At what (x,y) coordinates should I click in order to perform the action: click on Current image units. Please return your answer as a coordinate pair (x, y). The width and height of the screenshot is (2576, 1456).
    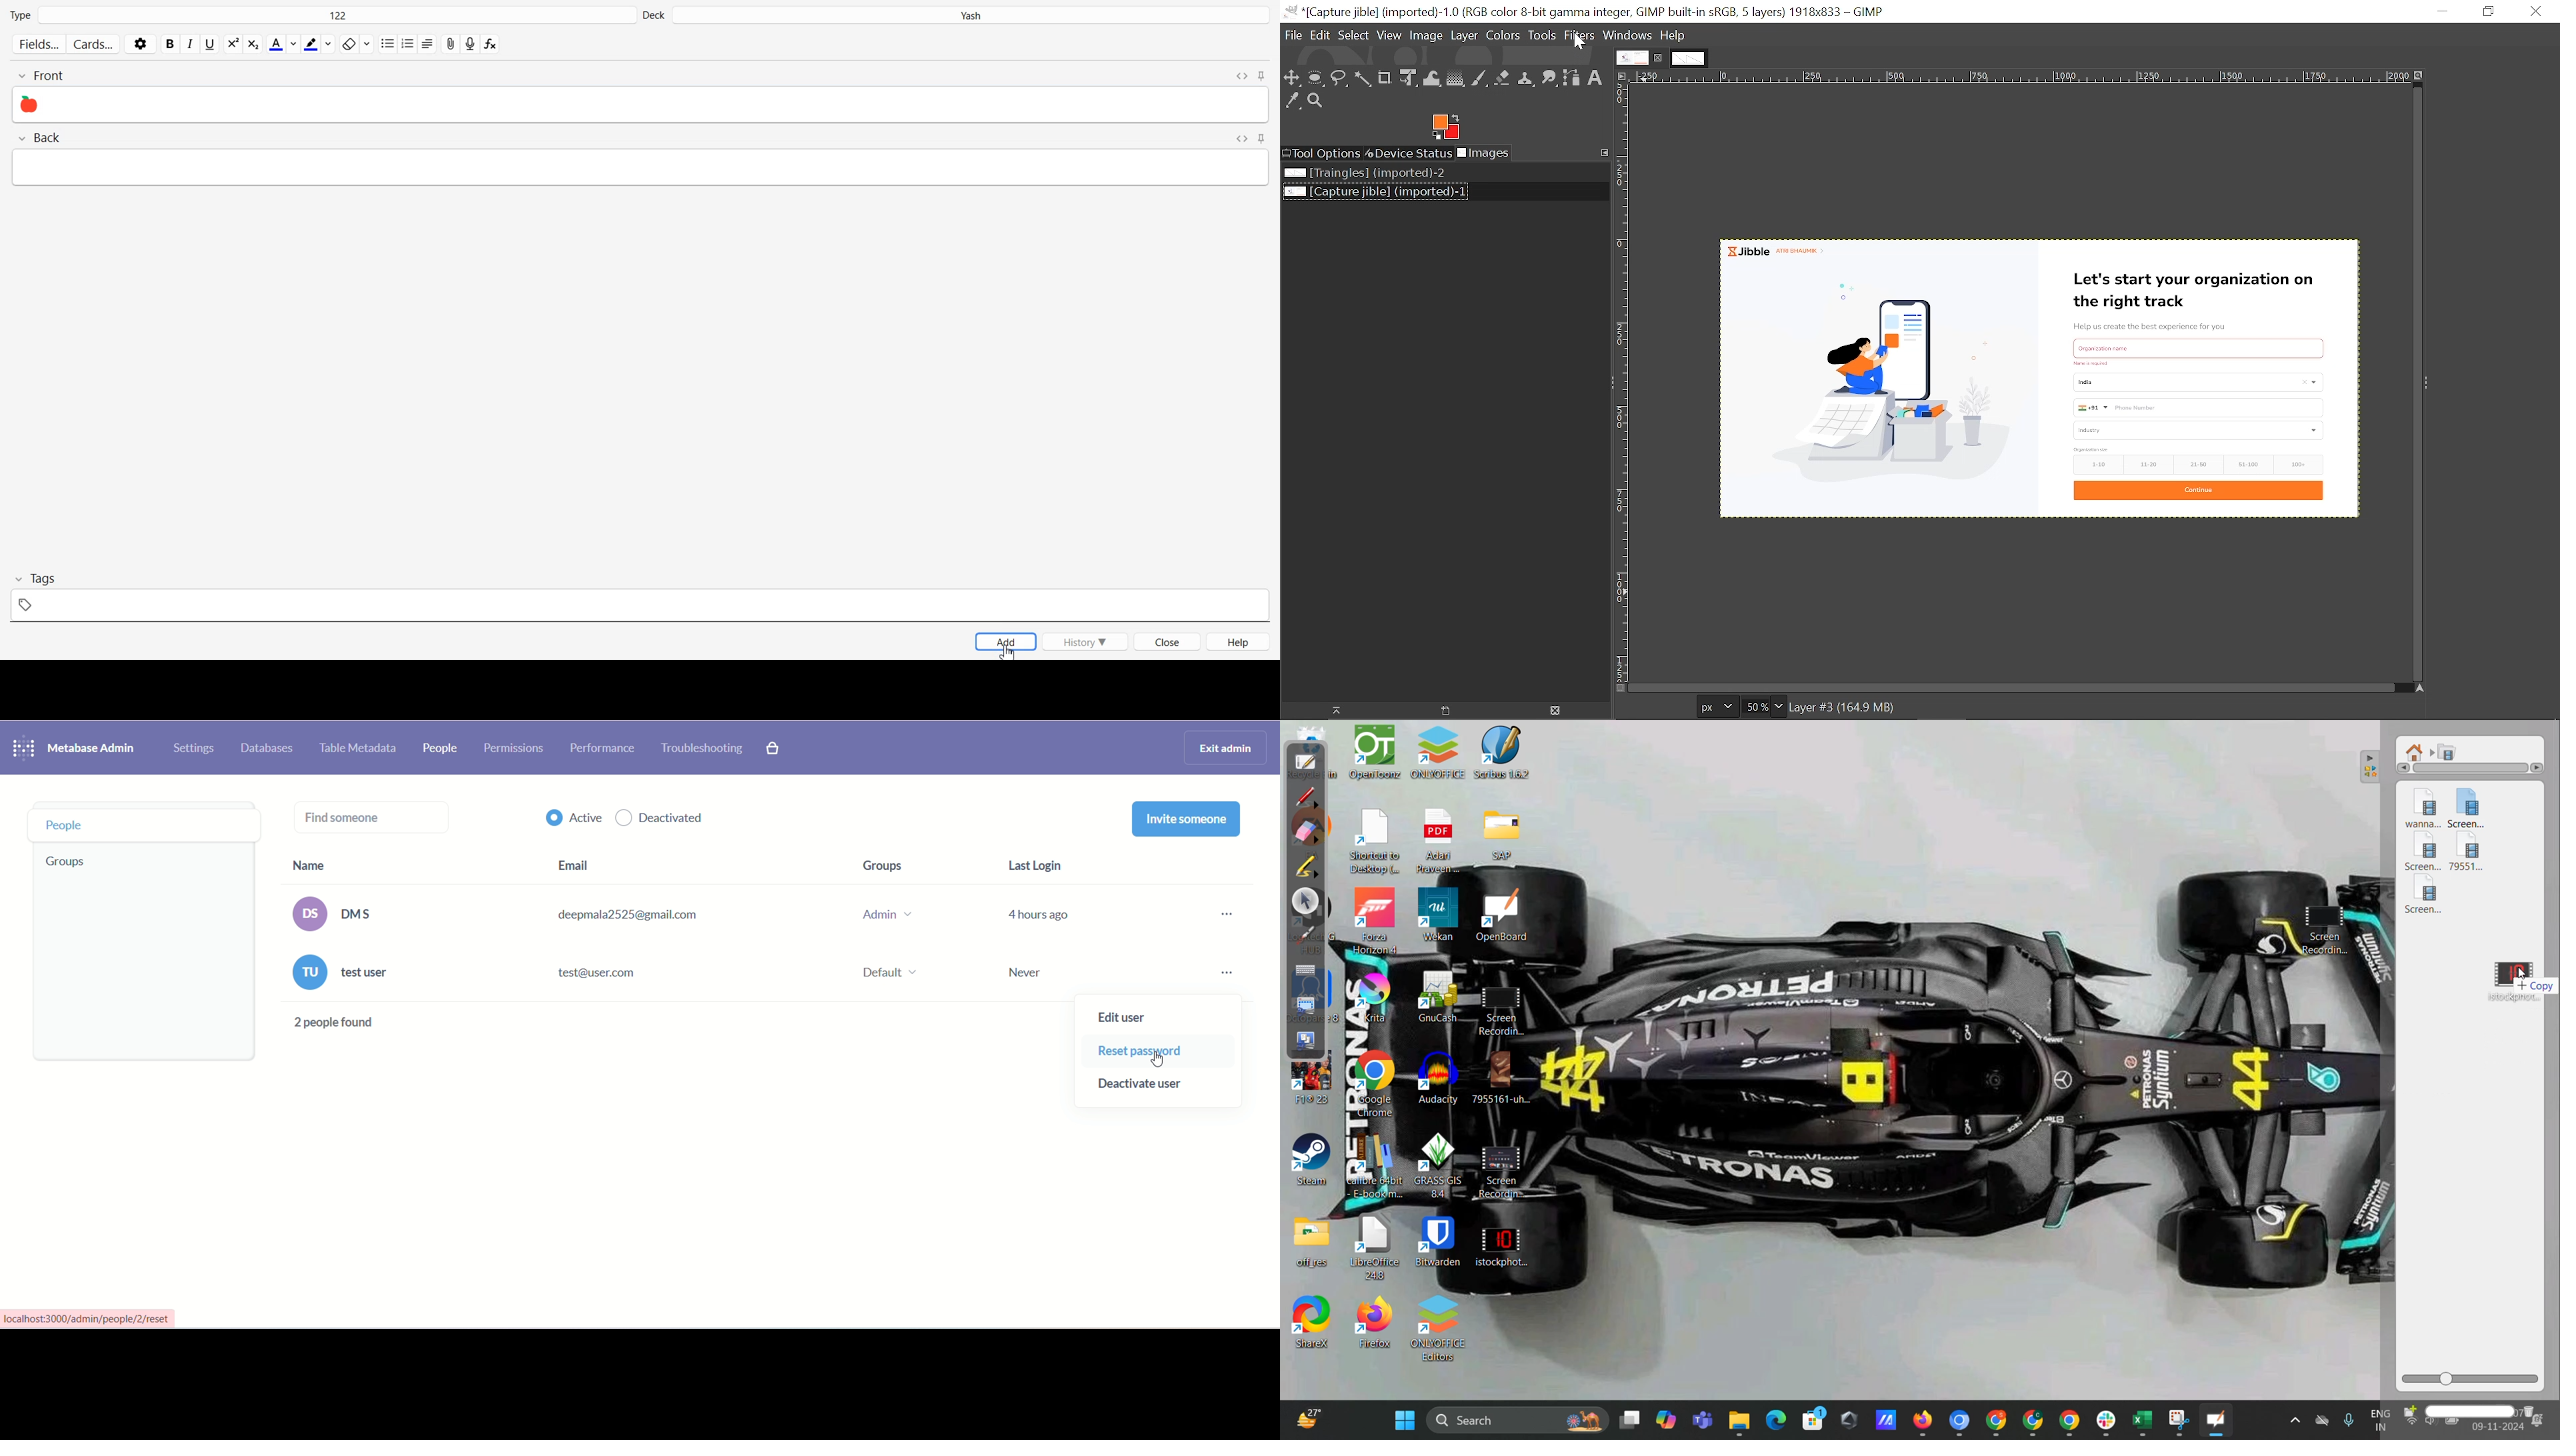
    Looking at the image, I should click on (1718, 707).